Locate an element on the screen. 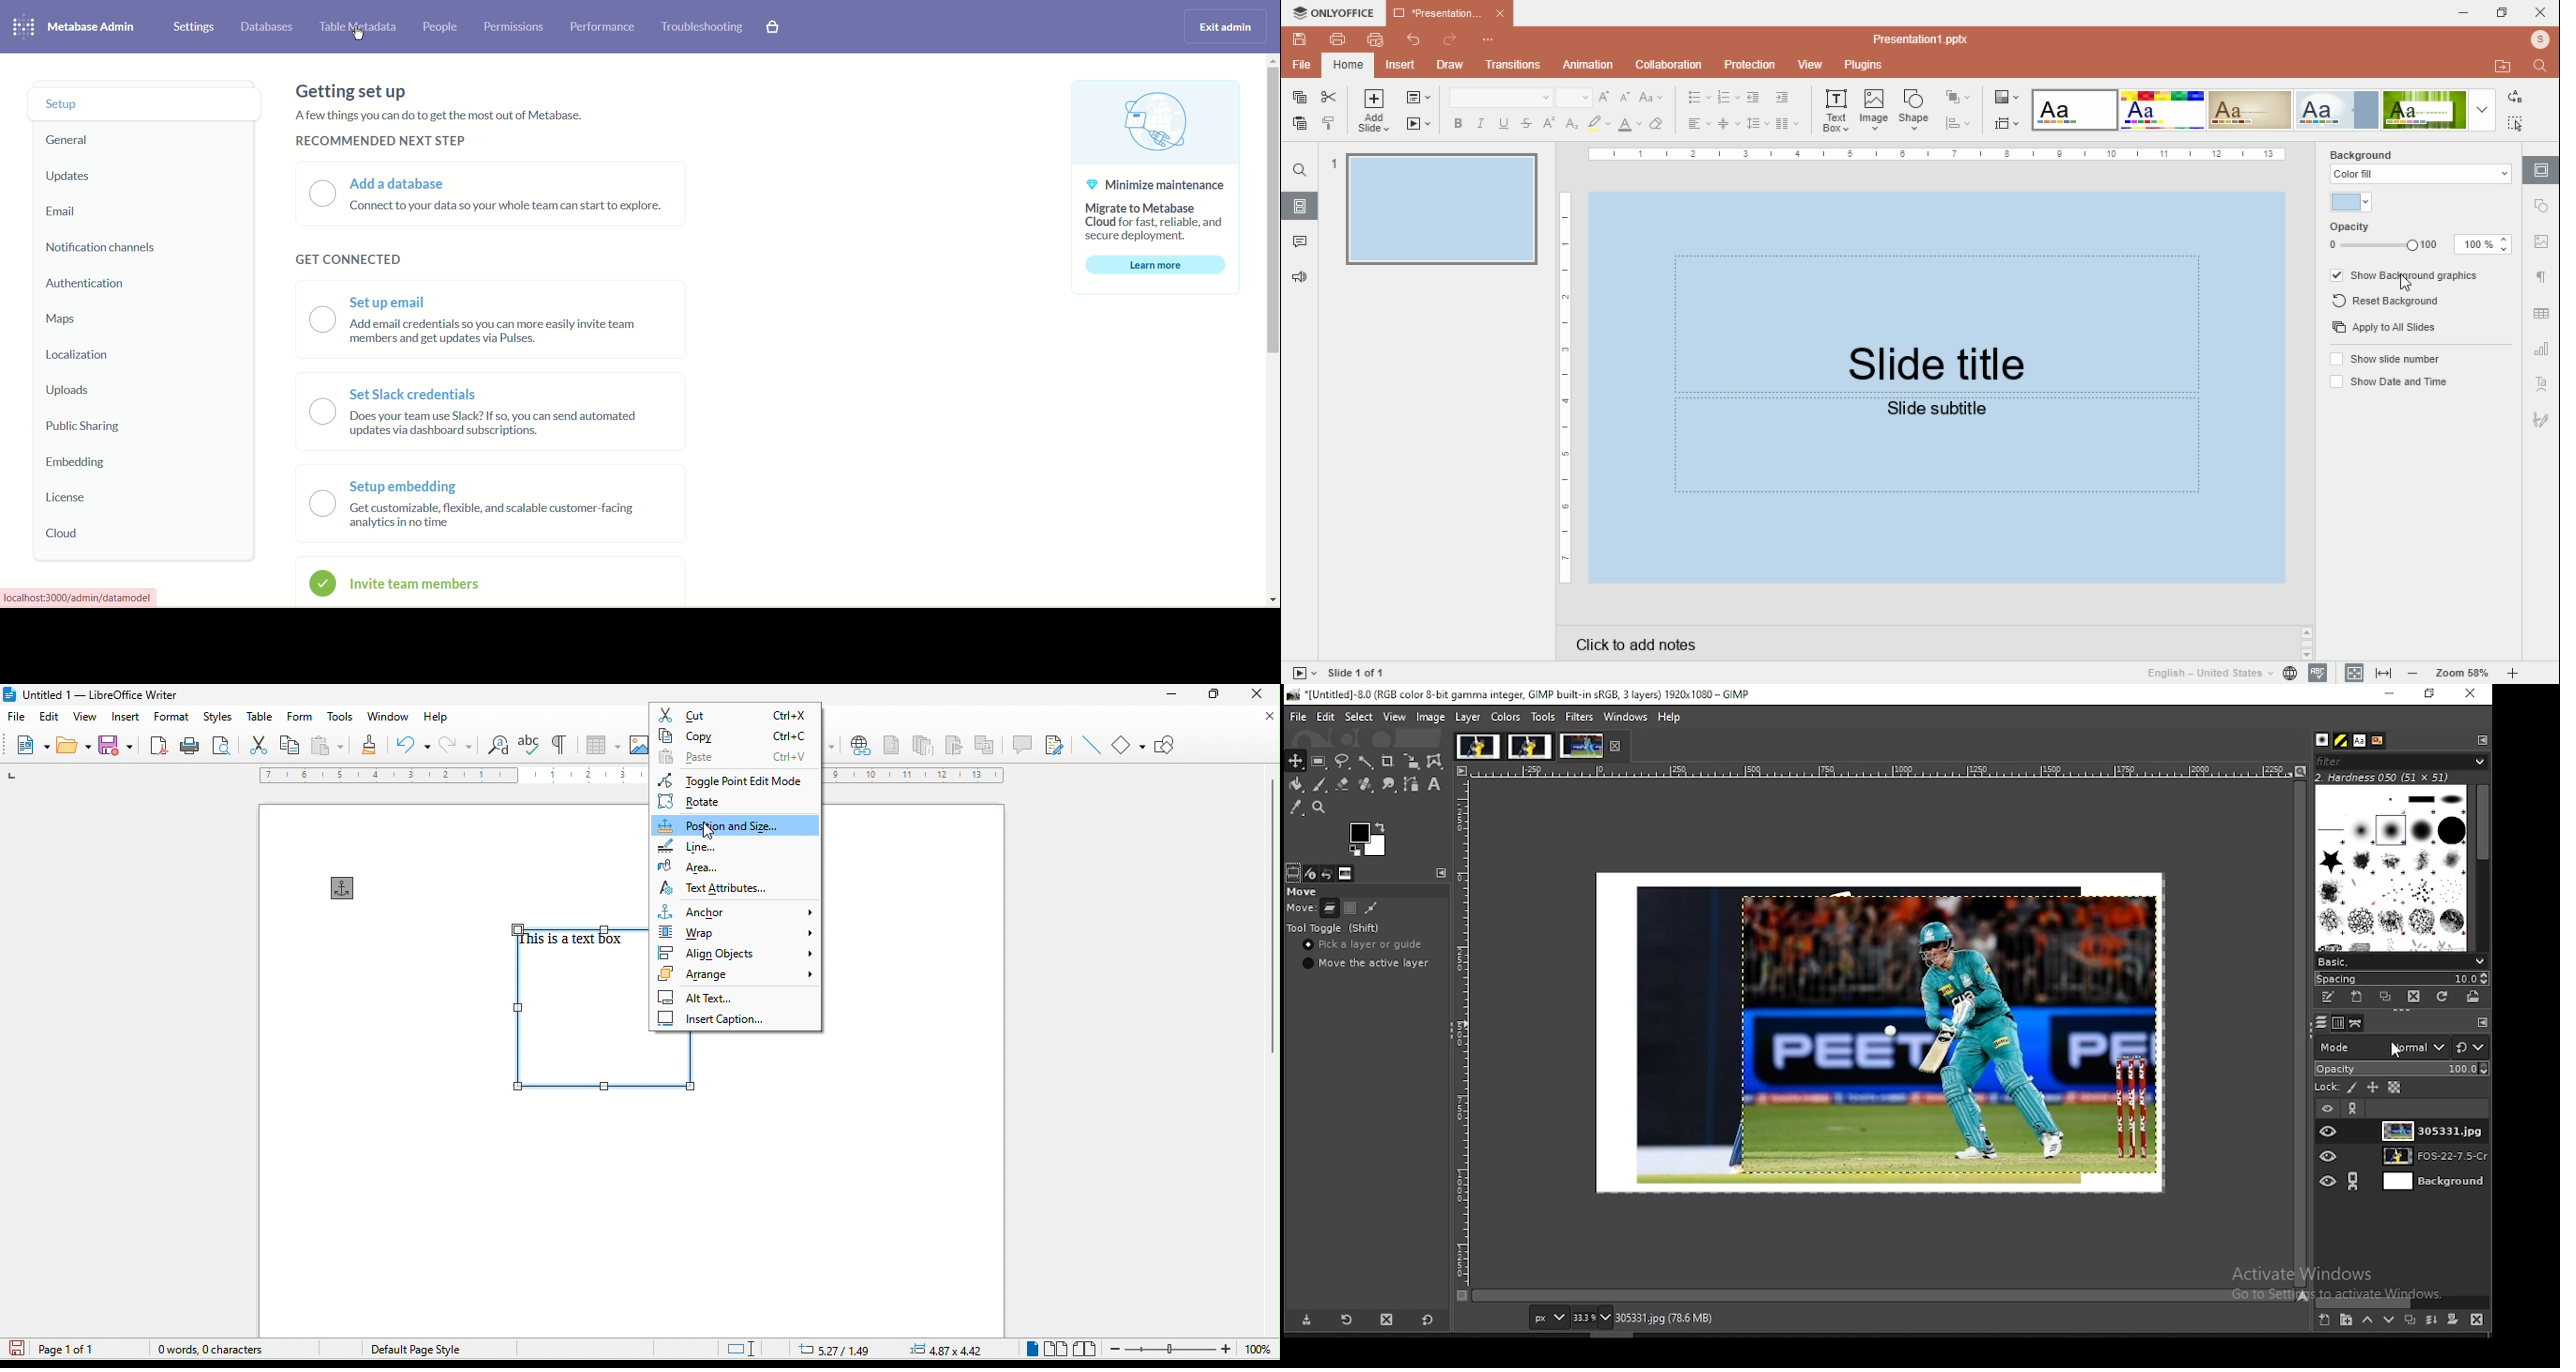 Image resolution: width=2576 pixels, height=1372 pixels. presentation 1 is located at coordinates (1449, 16).